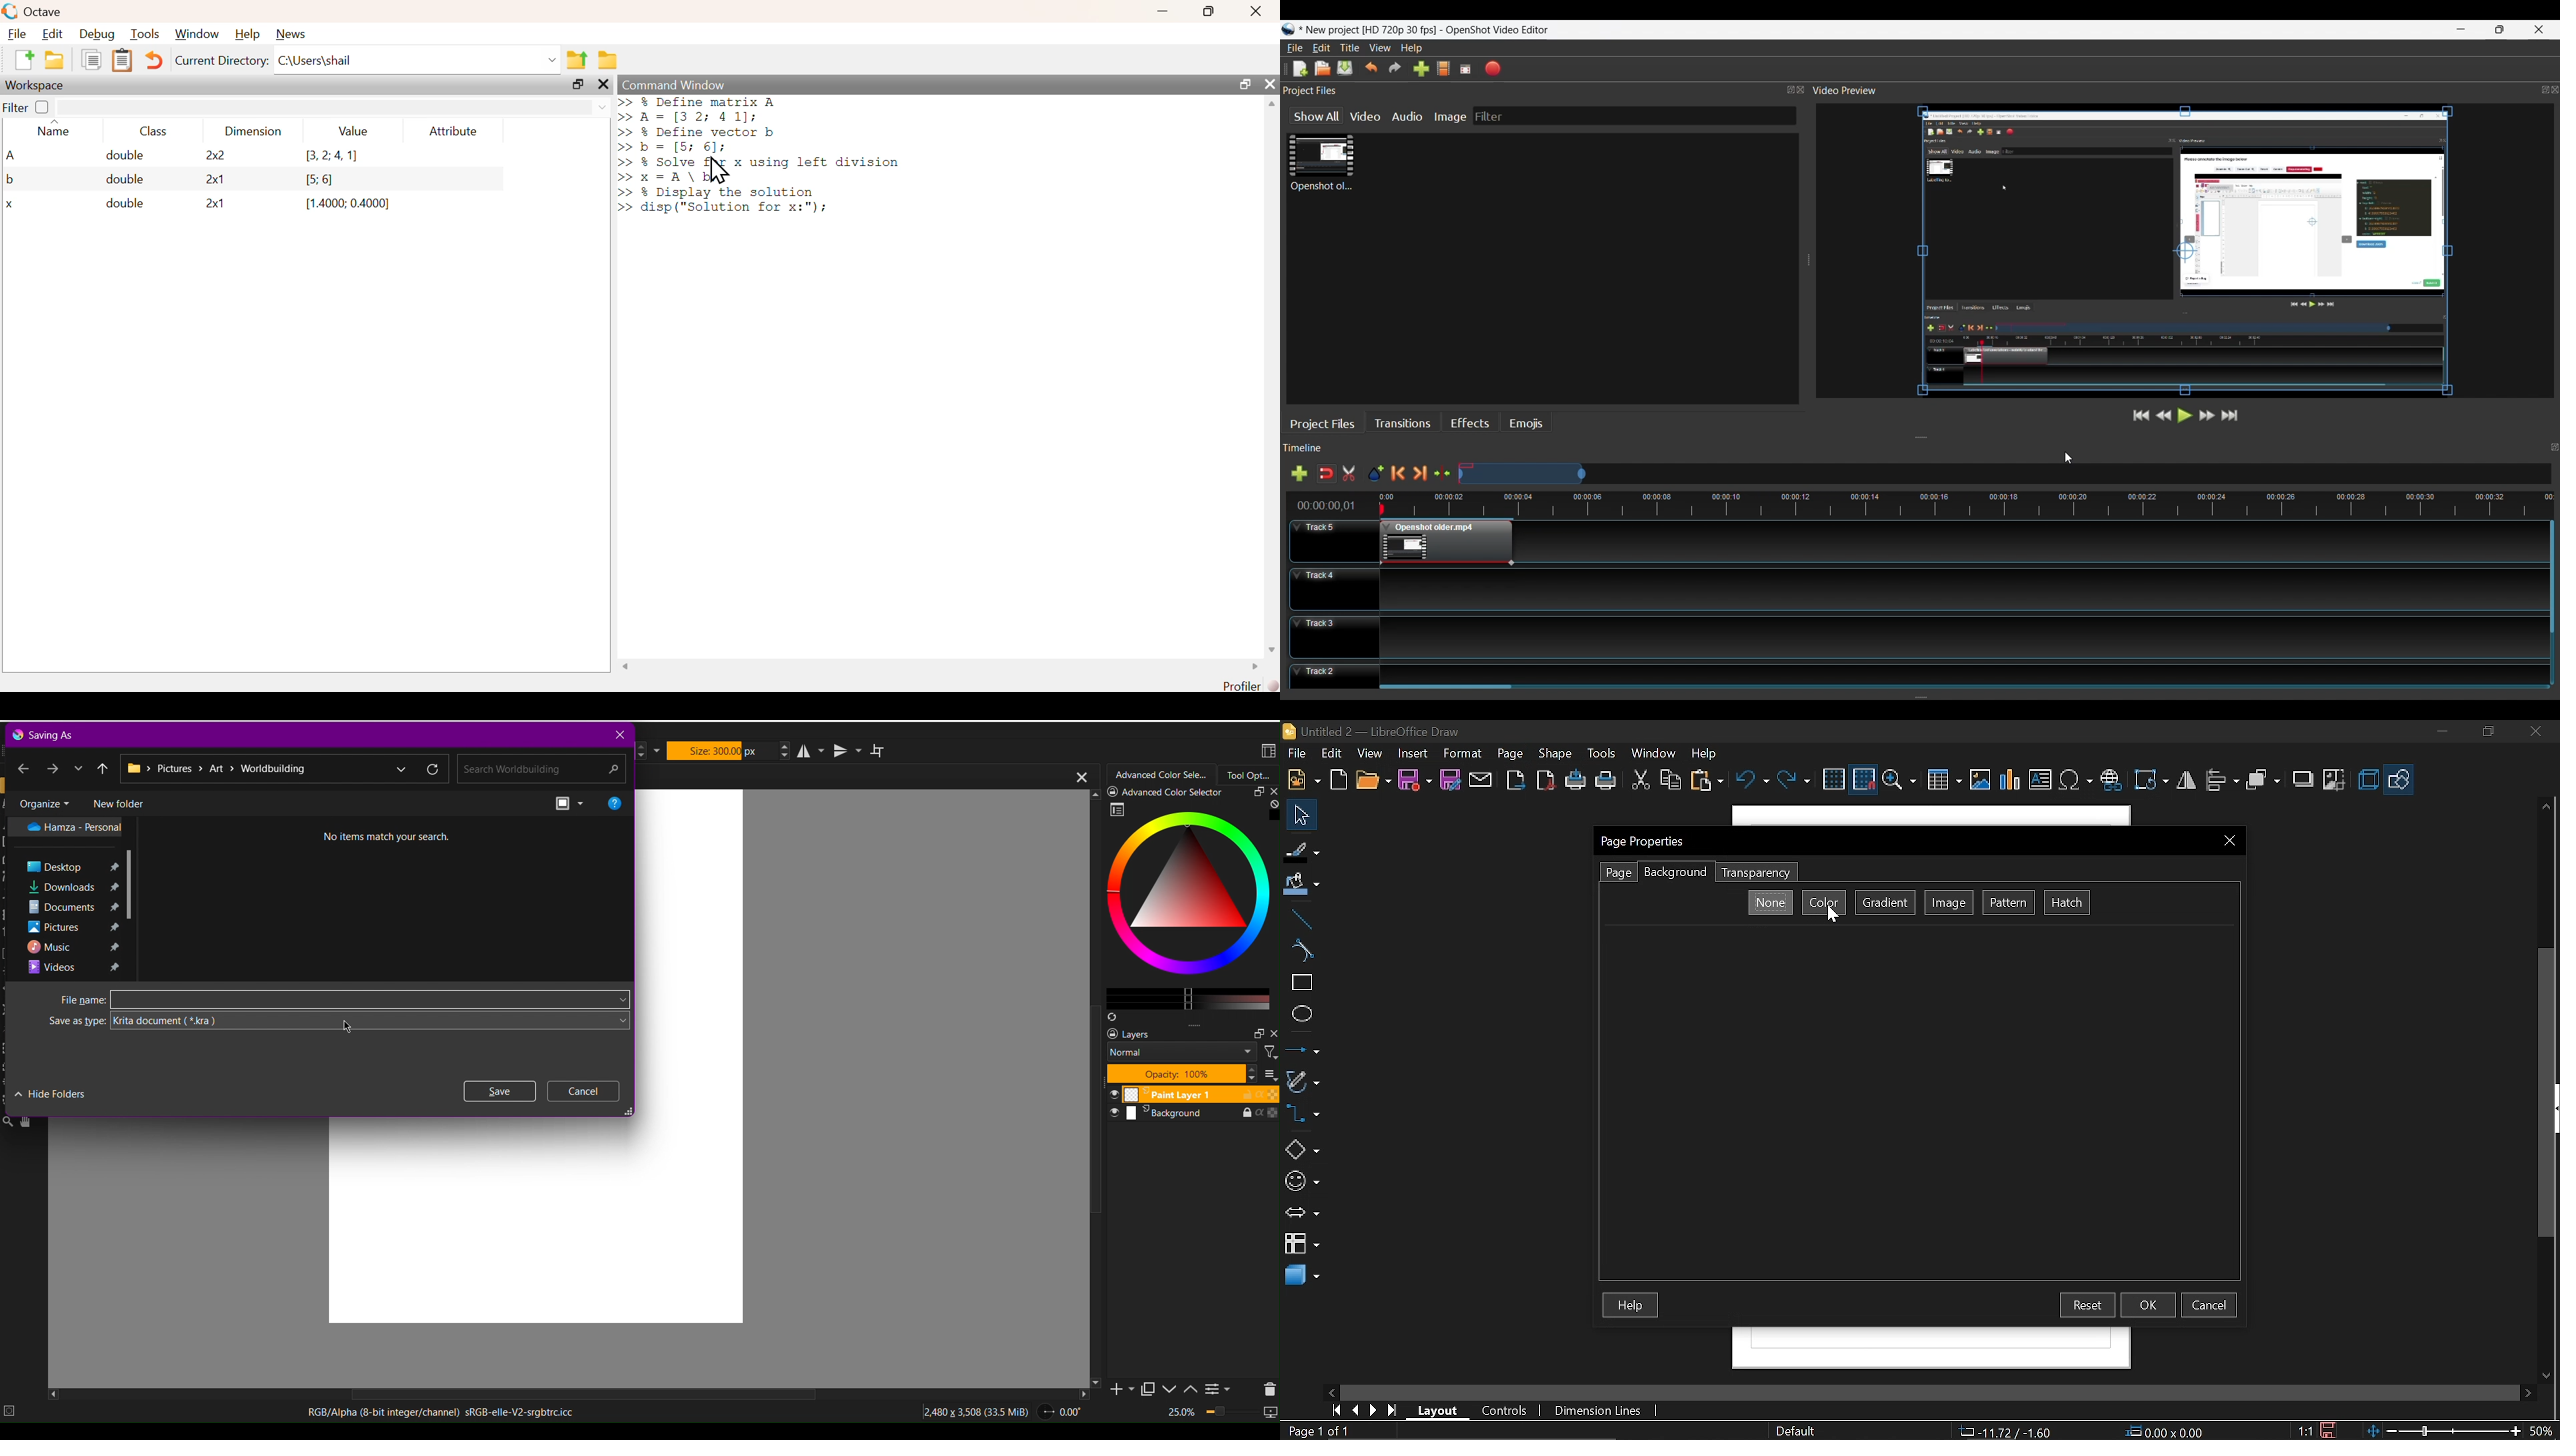  Describe the element at coordinates (125, 62) in the screenshot. I see `paste` at that location.